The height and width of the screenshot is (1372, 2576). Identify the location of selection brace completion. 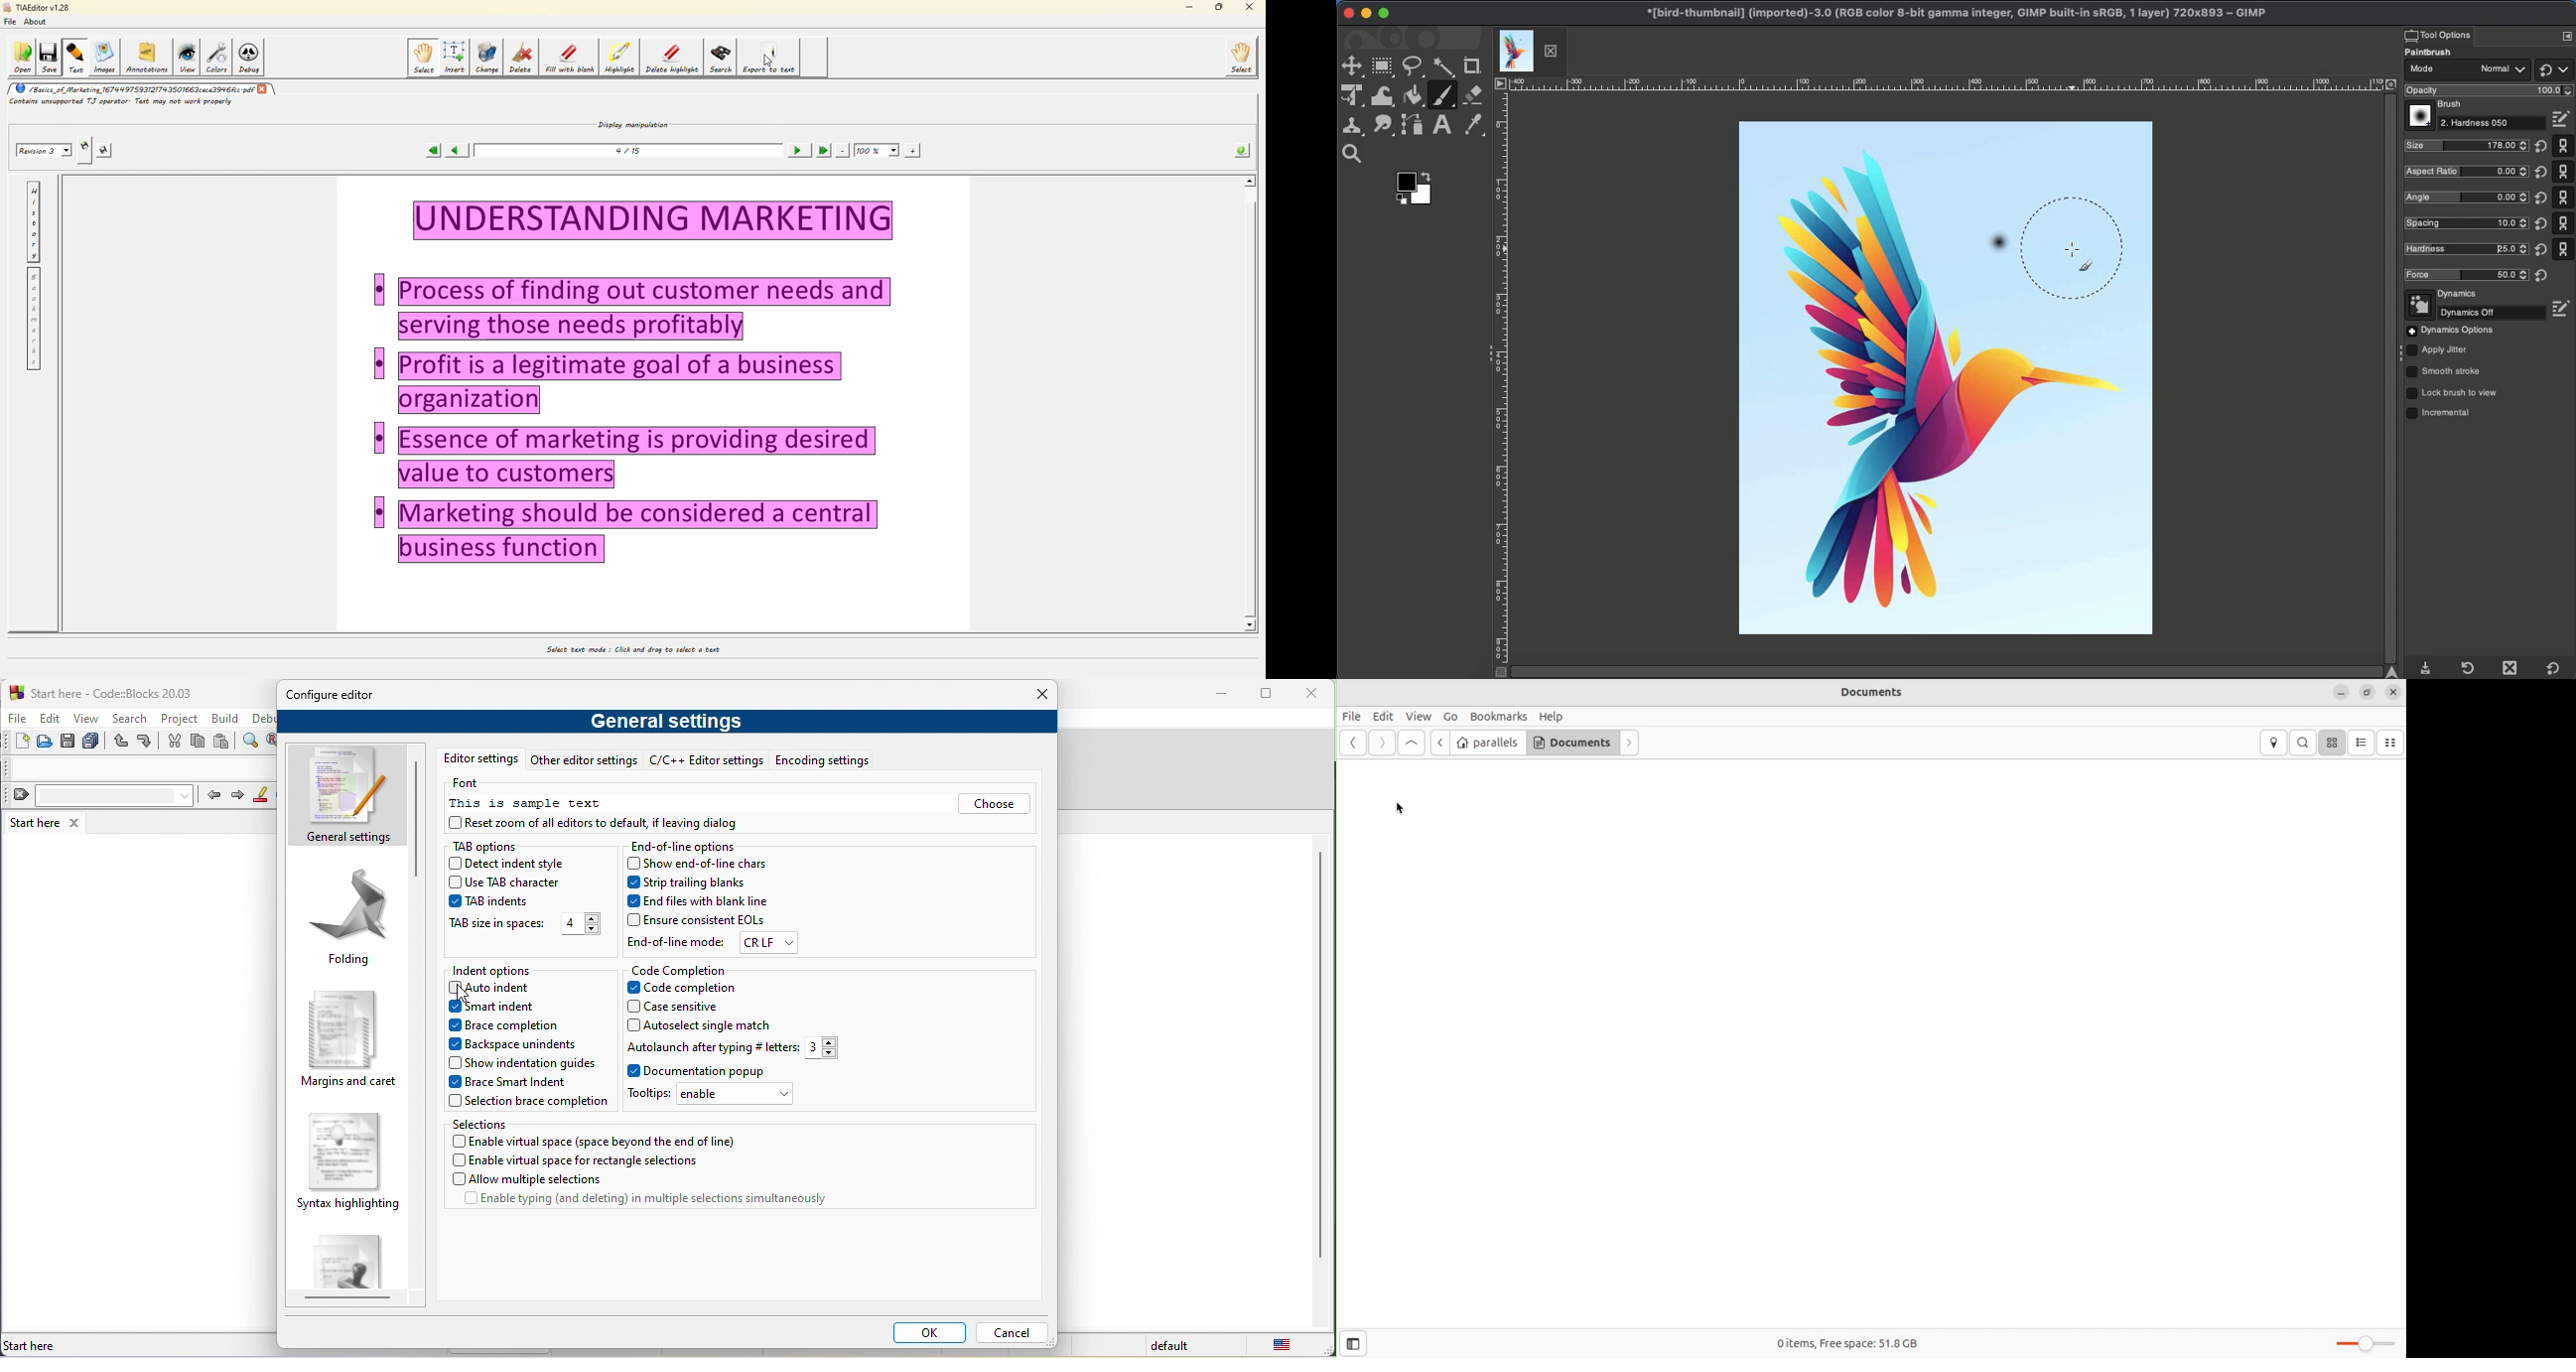
(534, 1103).